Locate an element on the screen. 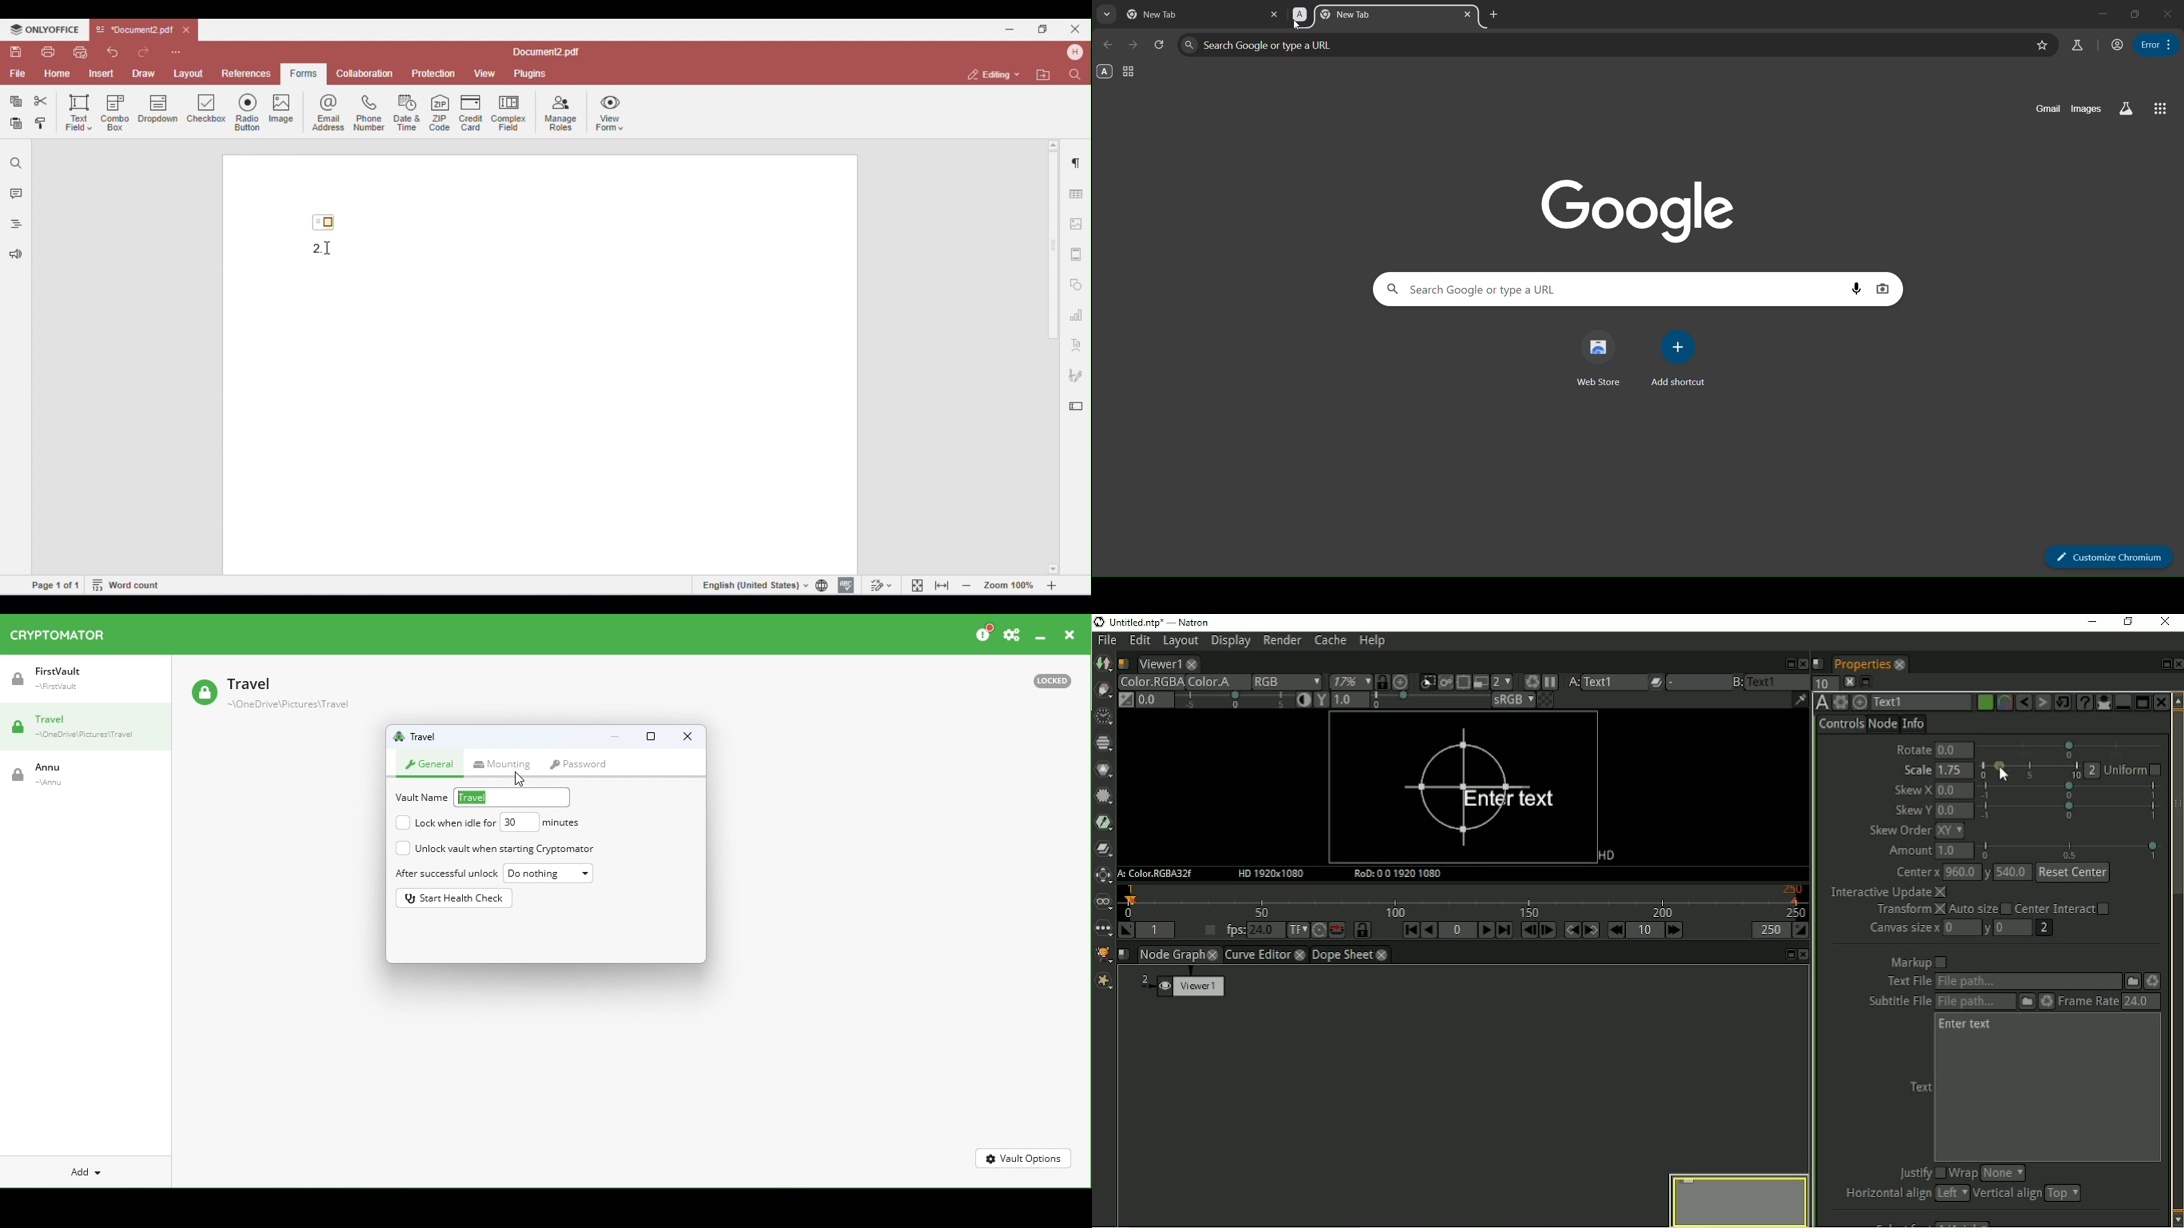  A - new tab  is located at coordinates (1366, 16).